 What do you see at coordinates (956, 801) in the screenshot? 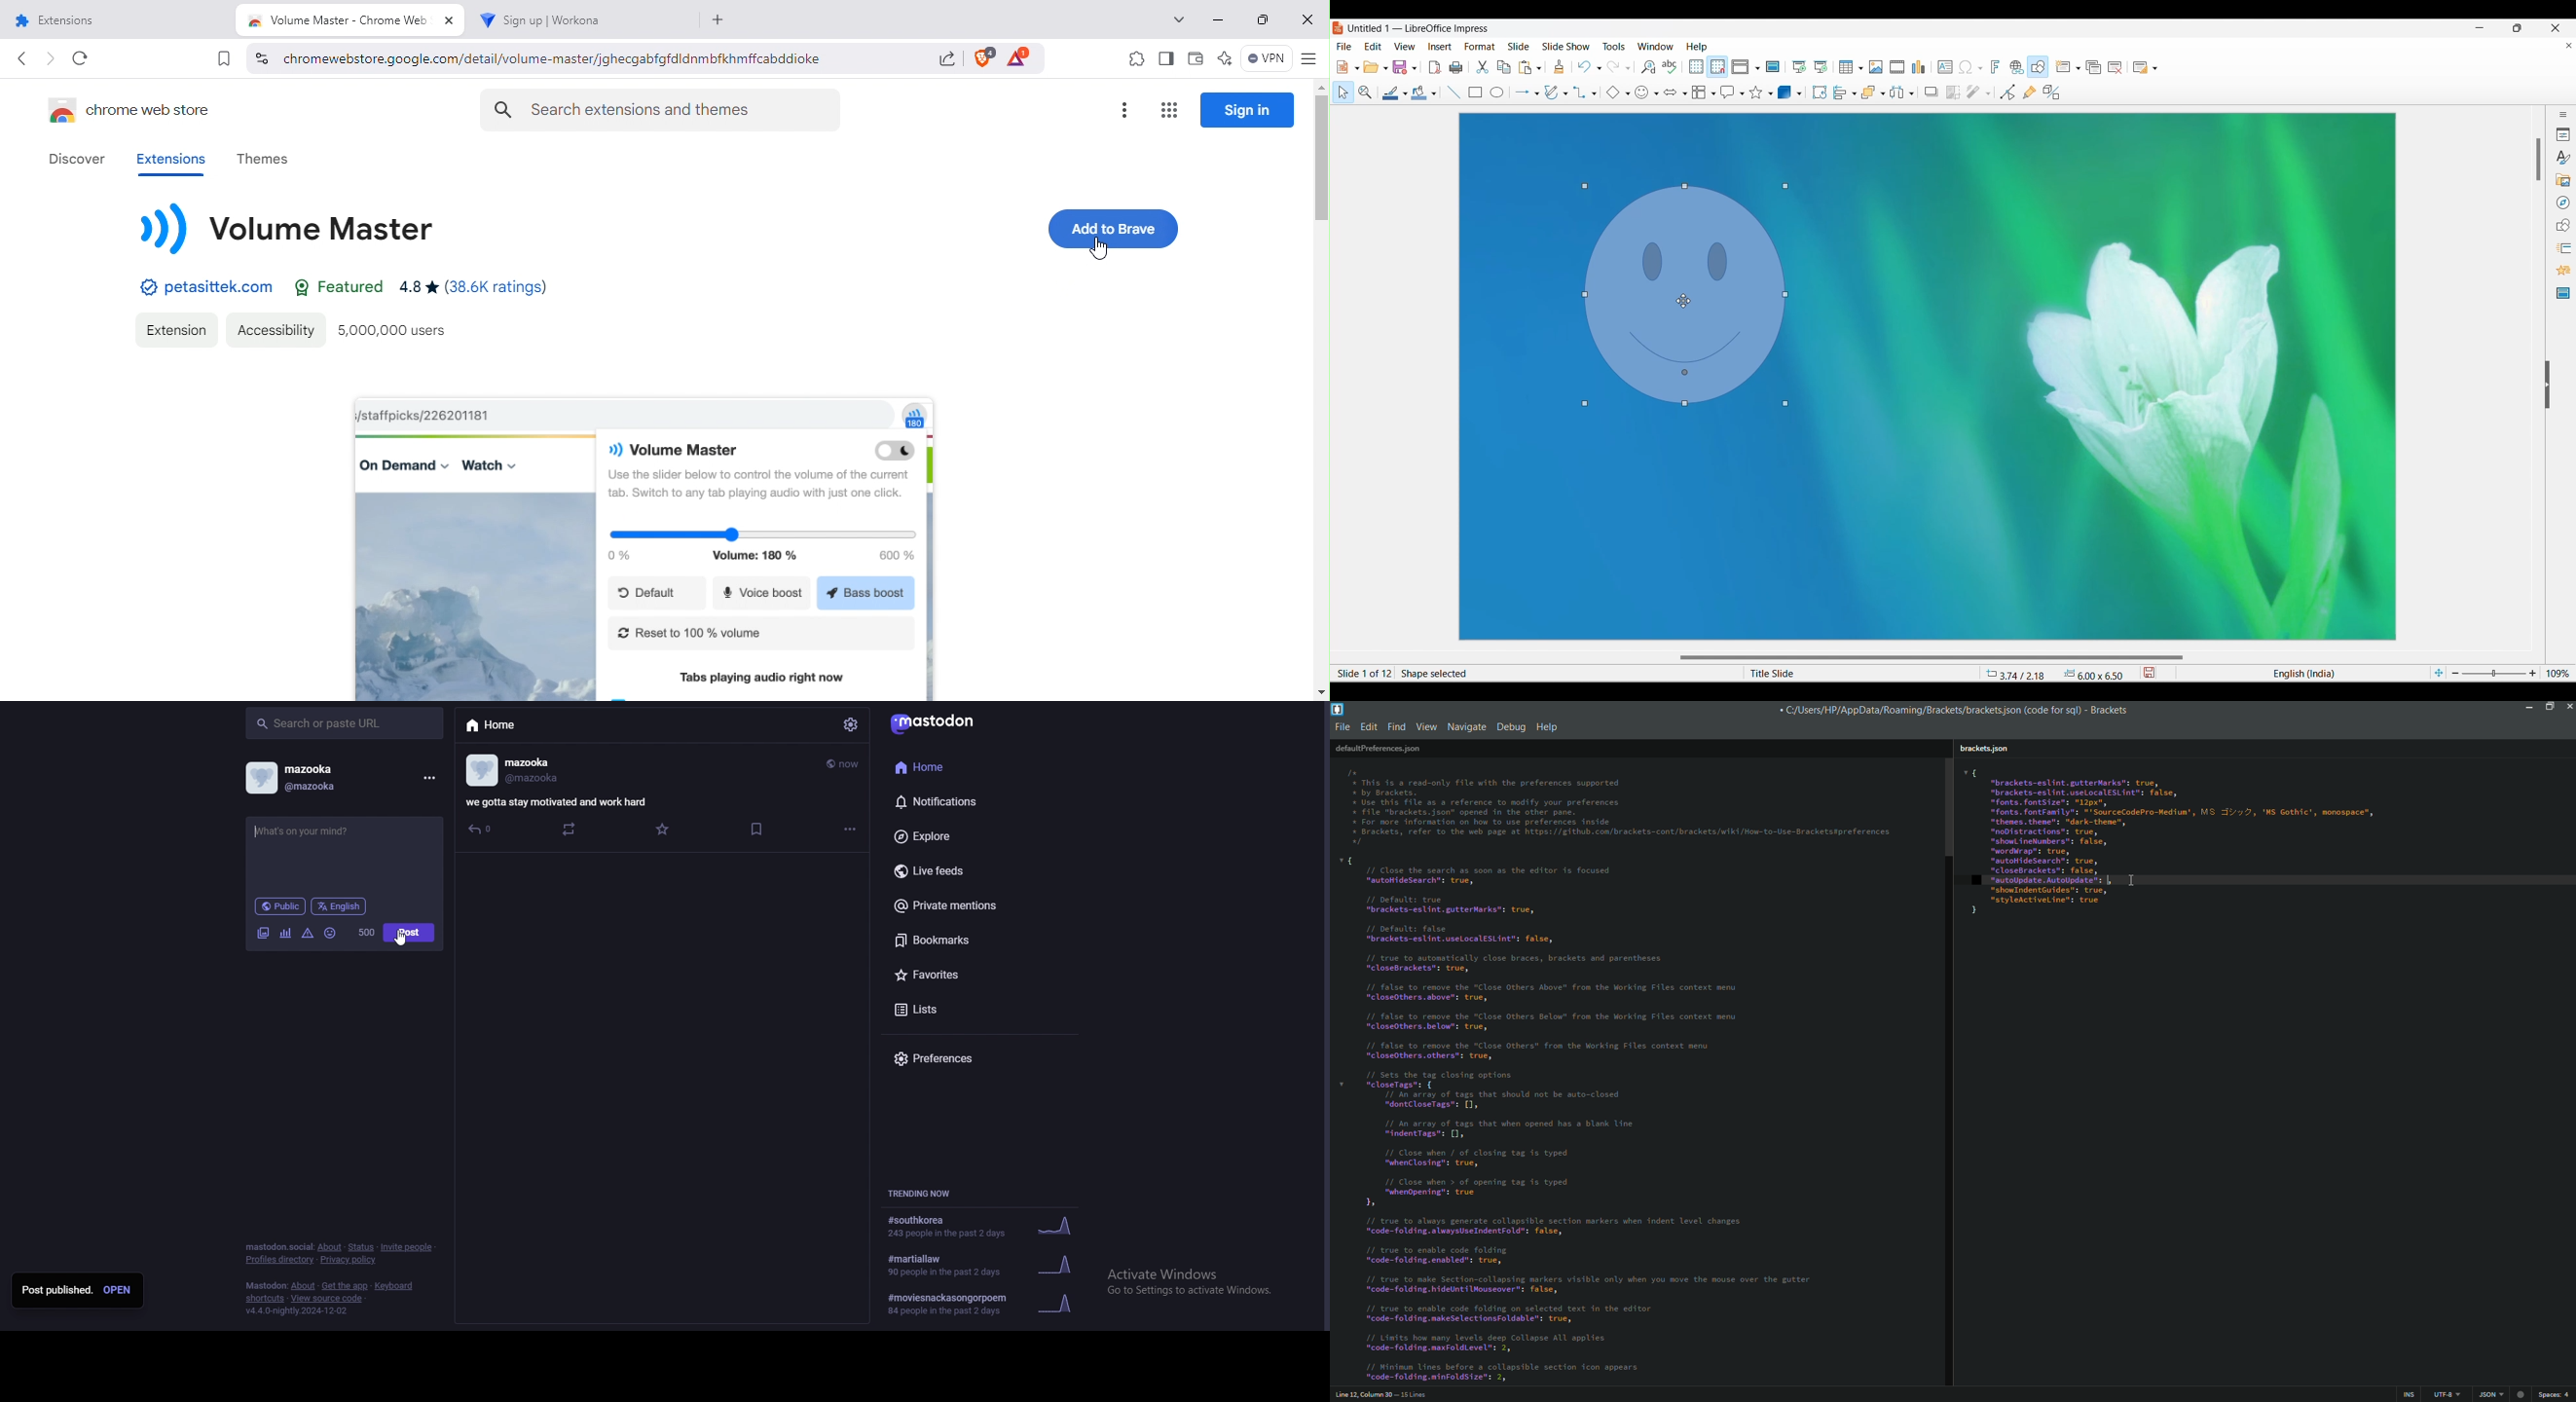
I see `notifications` at bounding box center [956, 801].